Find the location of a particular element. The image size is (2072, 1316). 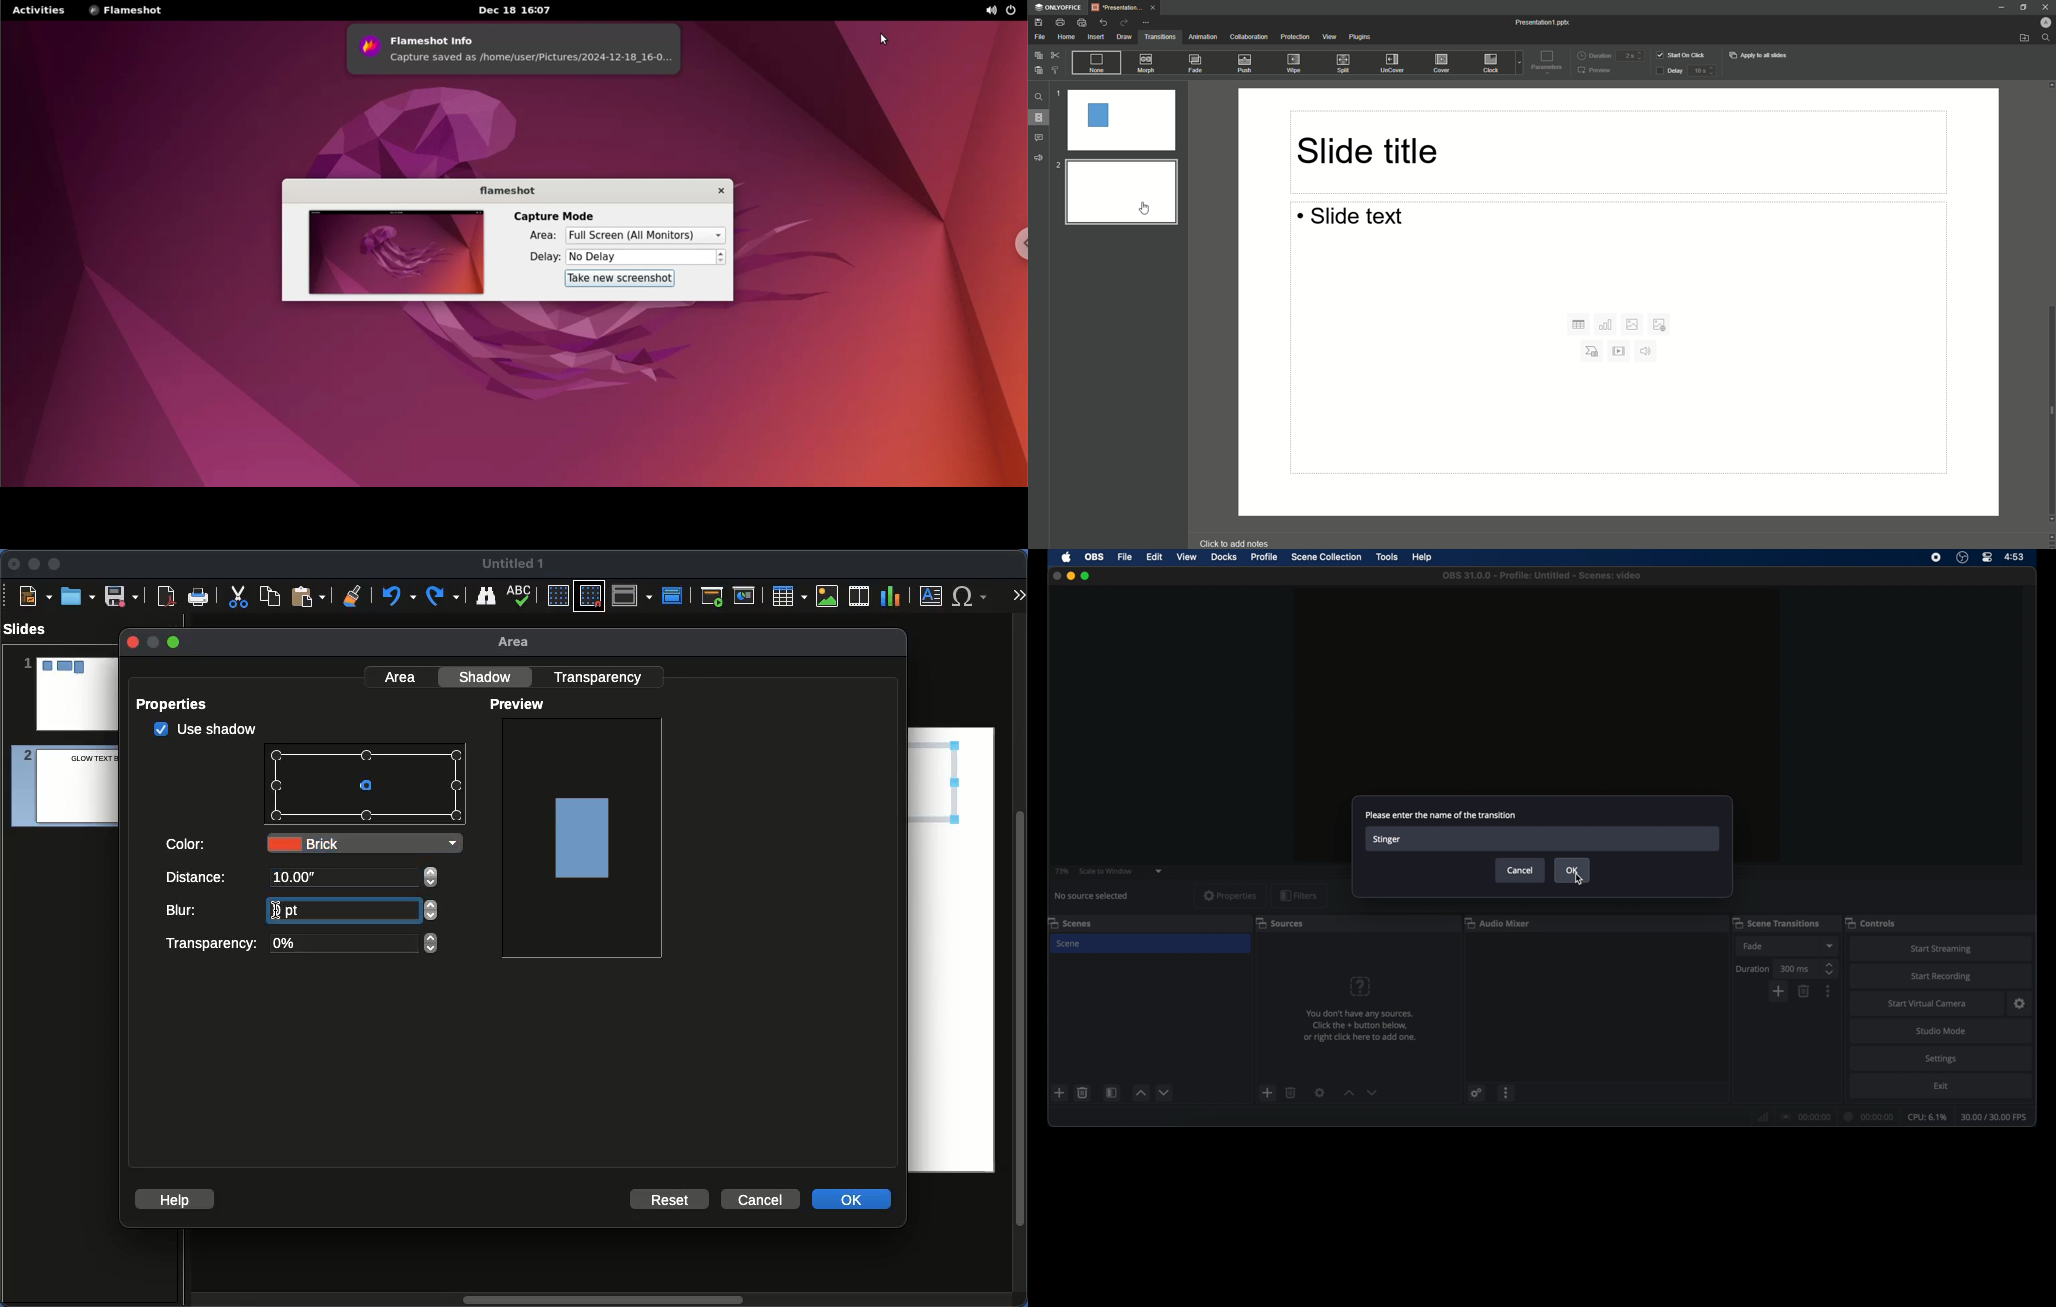

Current slide is located at coordinates (747, 596).